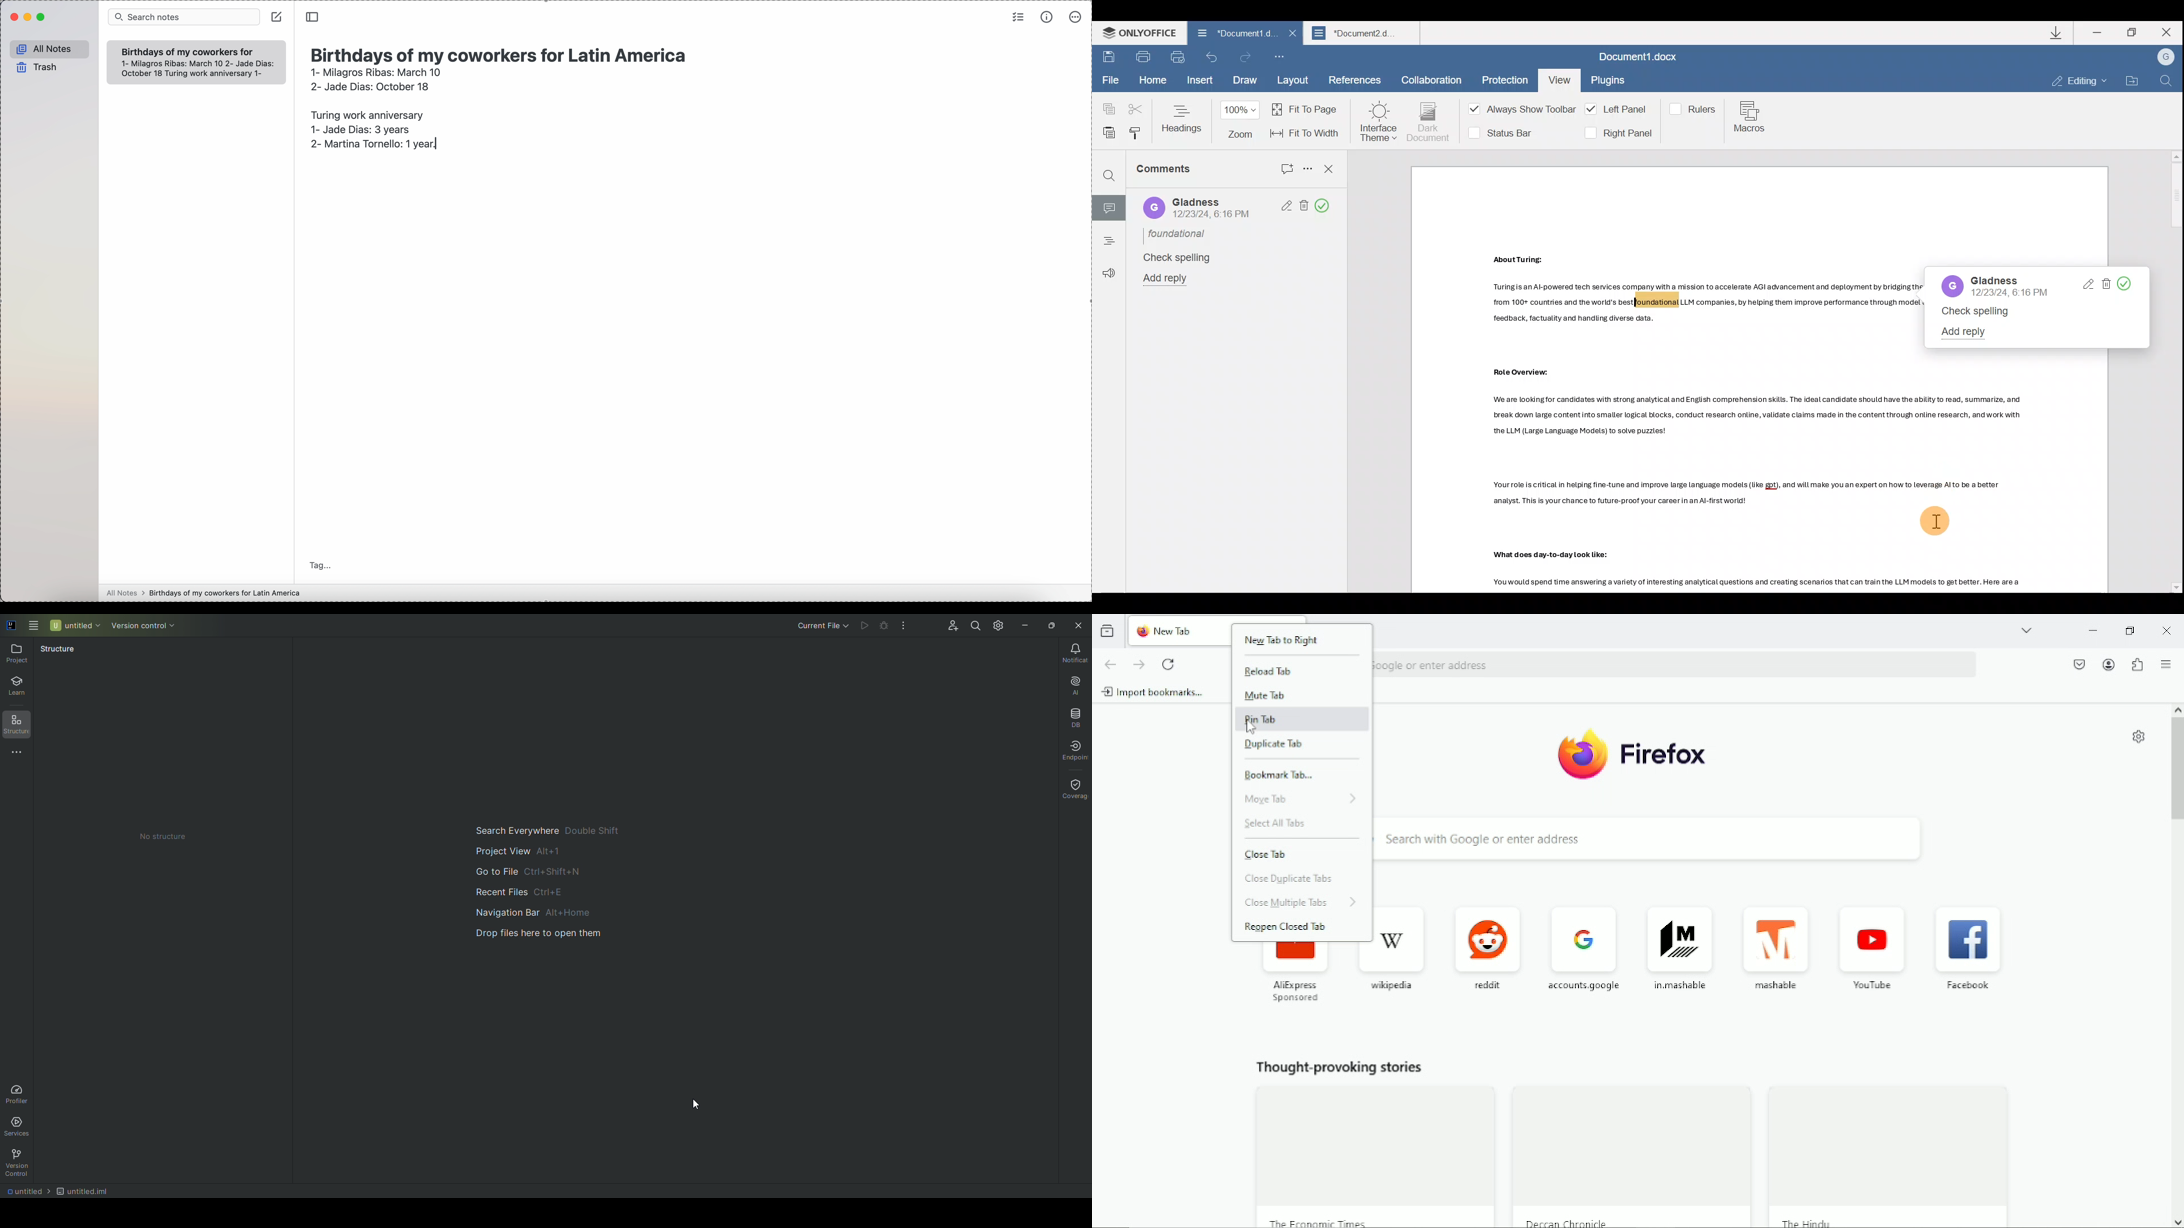 The width and height of the screenshot is (2184, 1232). I want to click on References, so click(1354, 81).